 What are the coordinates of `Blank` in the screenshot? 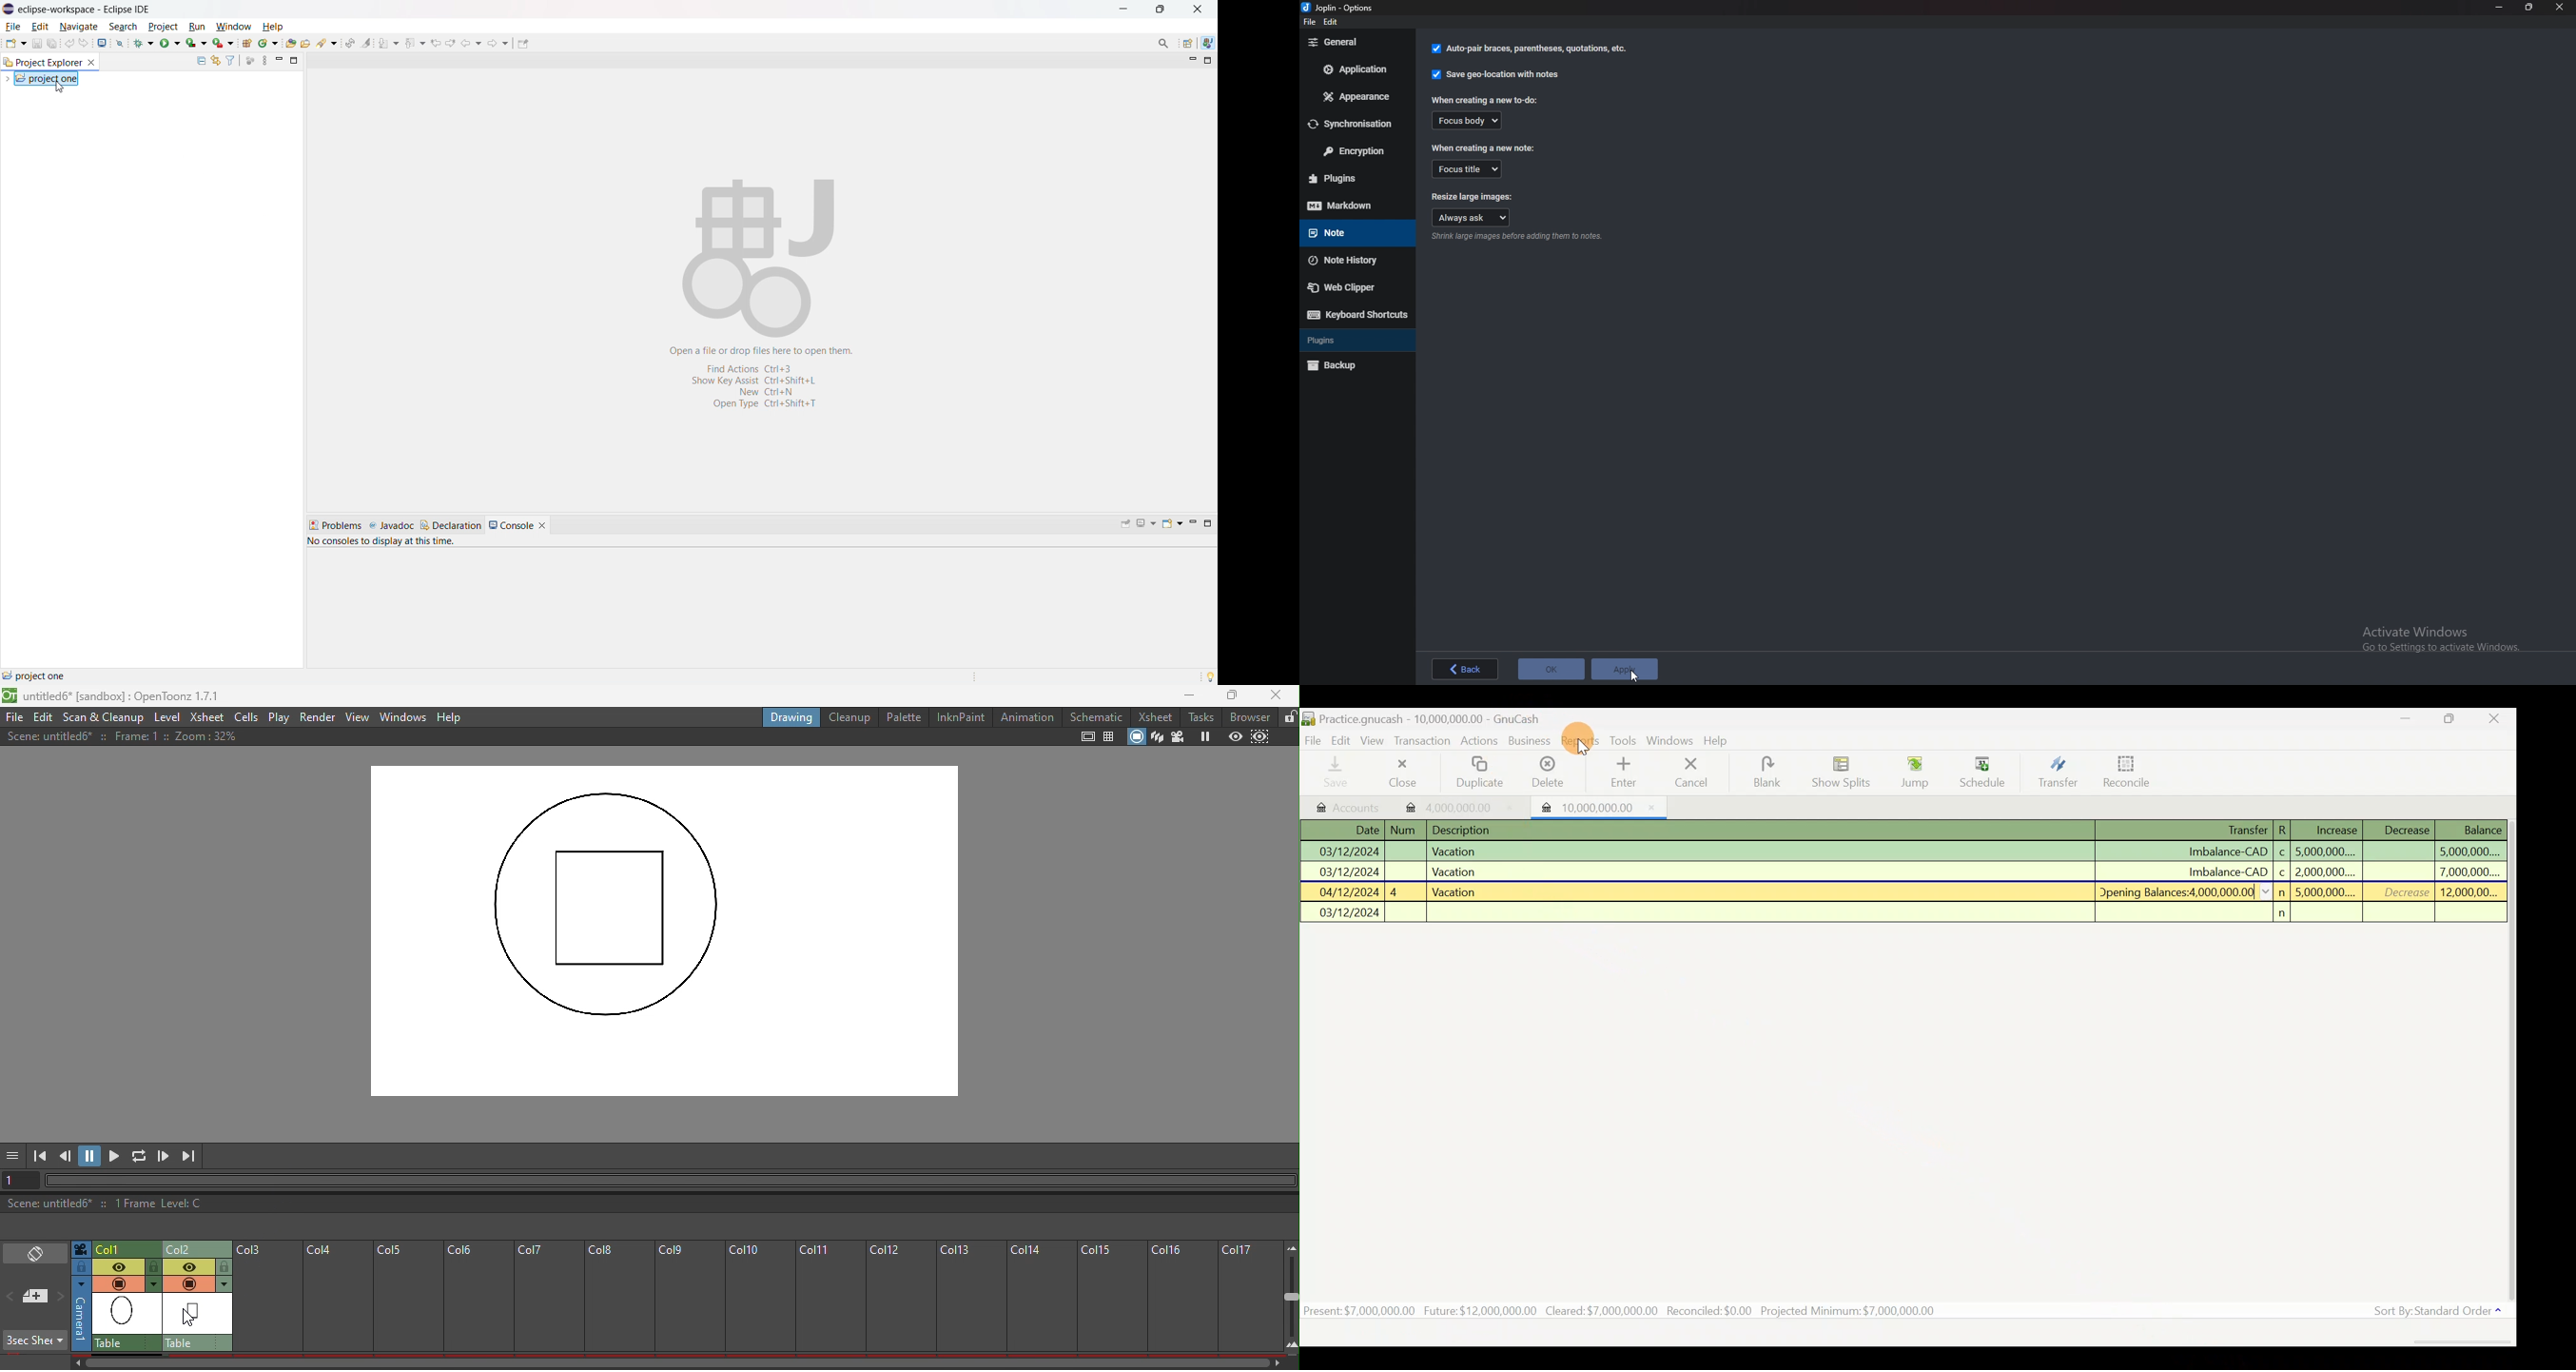 It's located at (1762, 770).